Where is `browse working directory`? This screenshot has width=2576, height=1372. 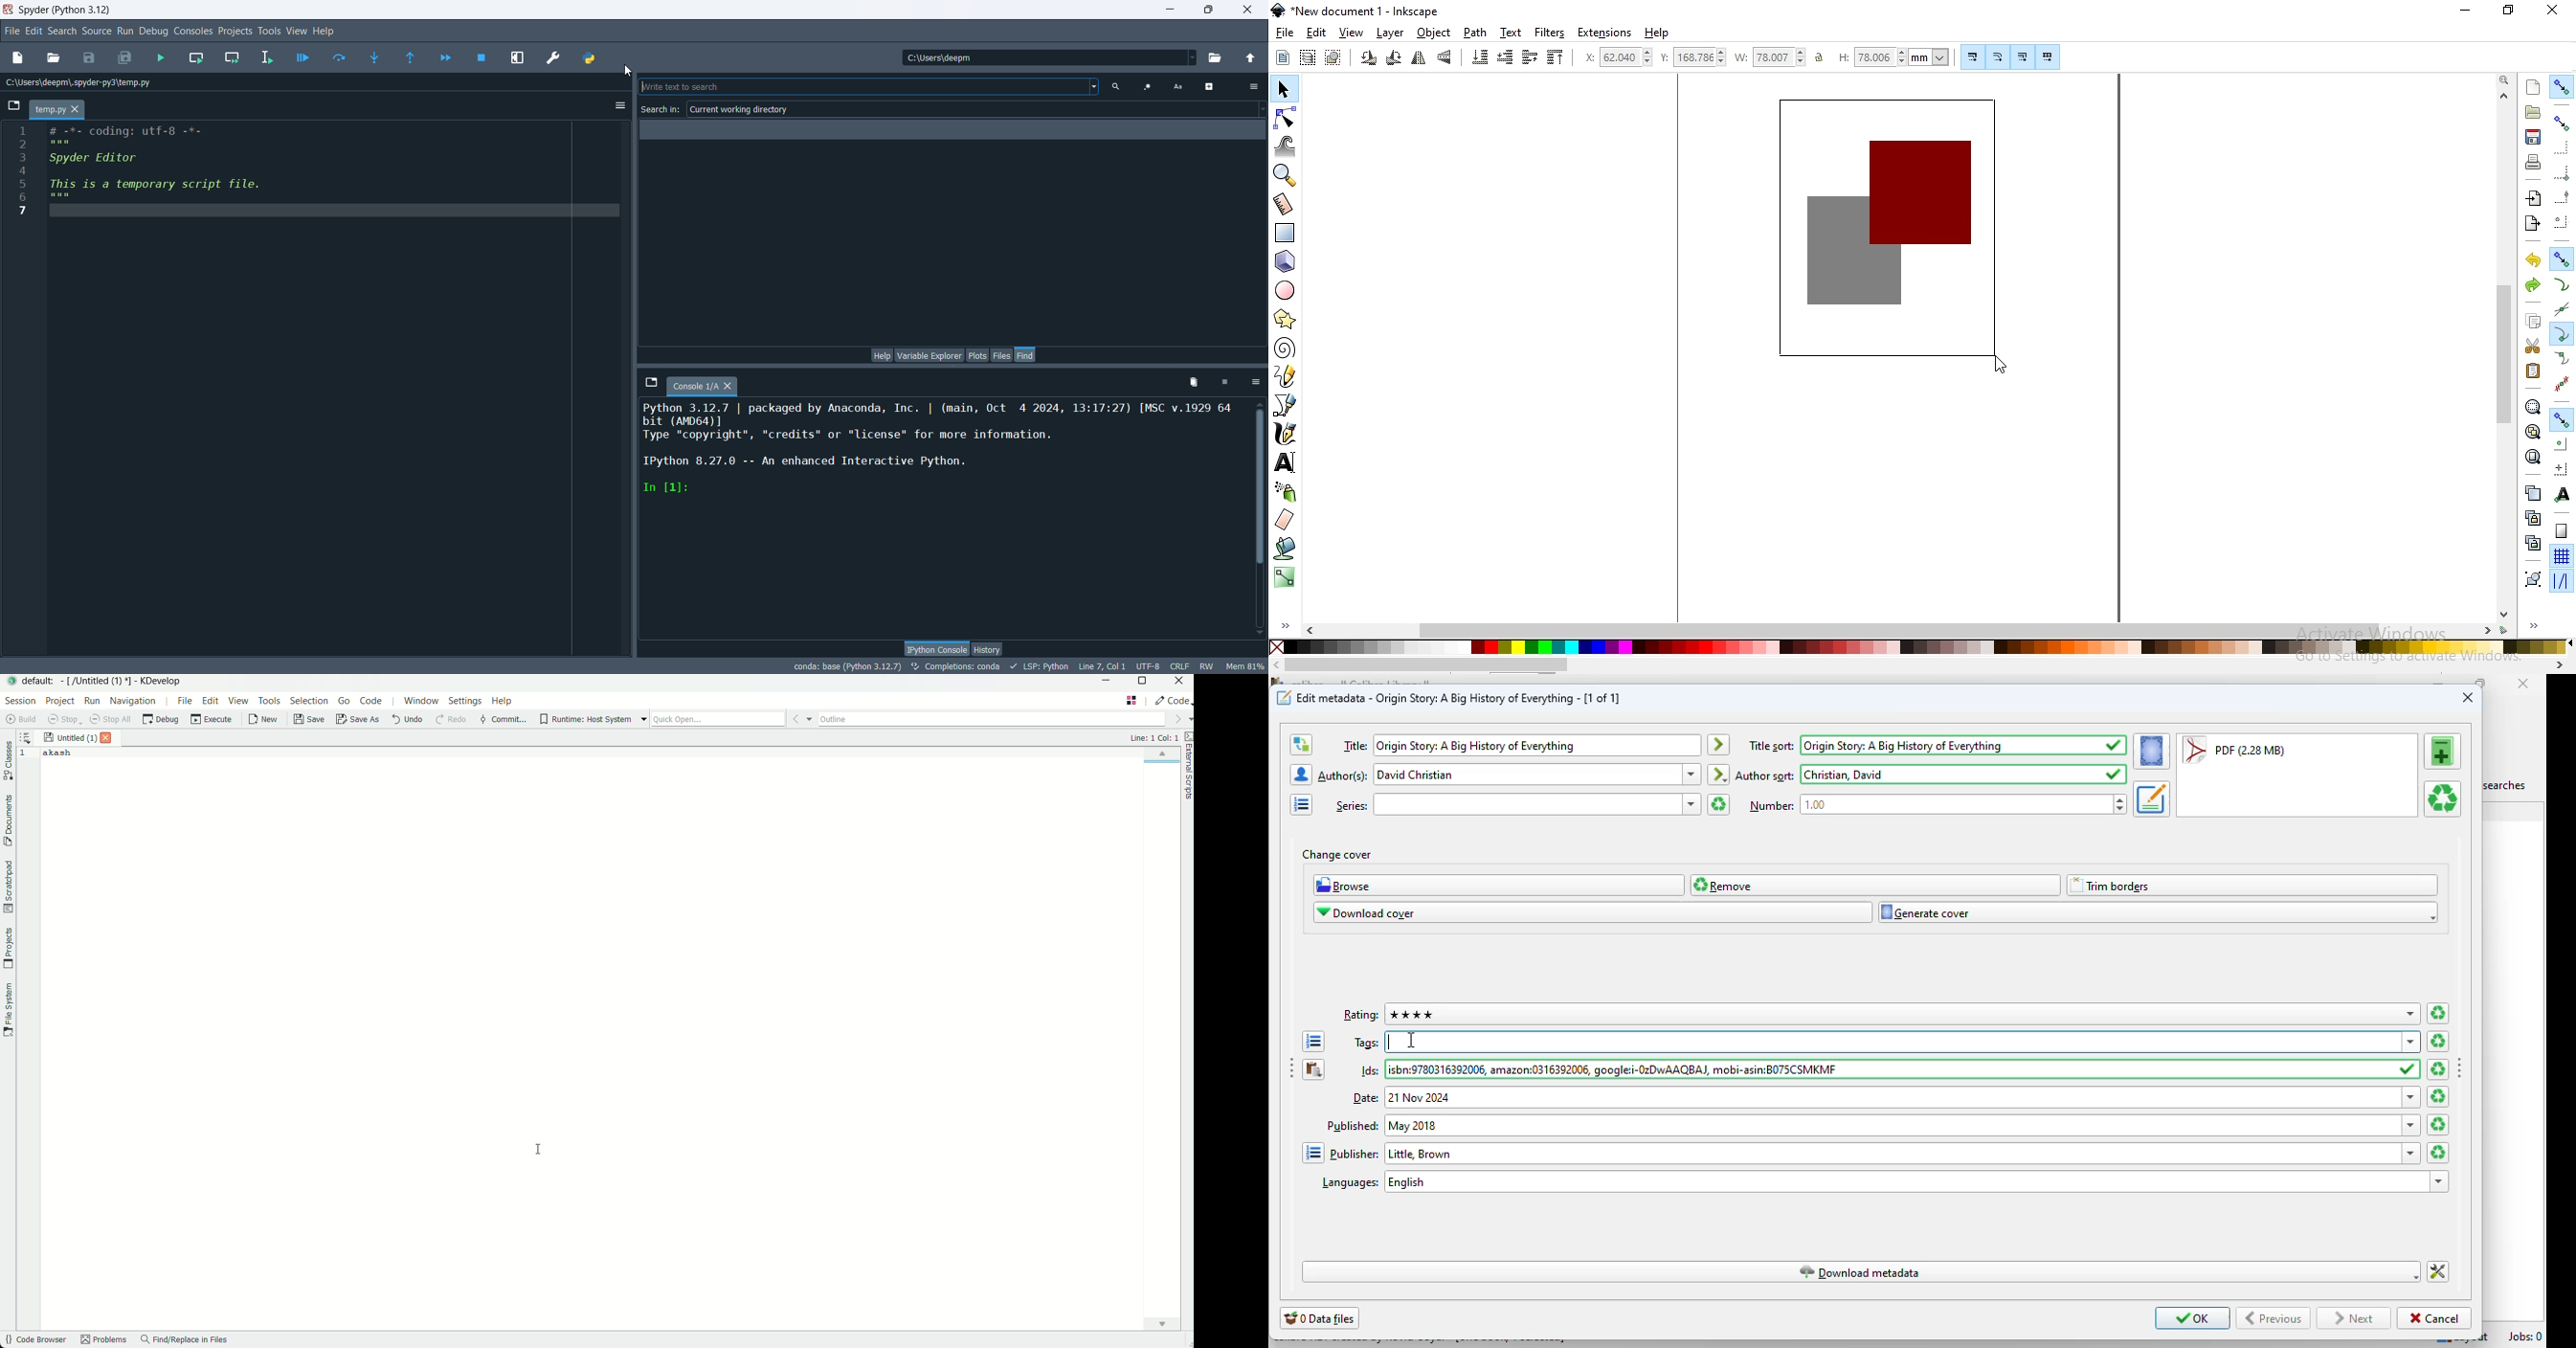
browse working directory is located at coordinates (1212, 59).